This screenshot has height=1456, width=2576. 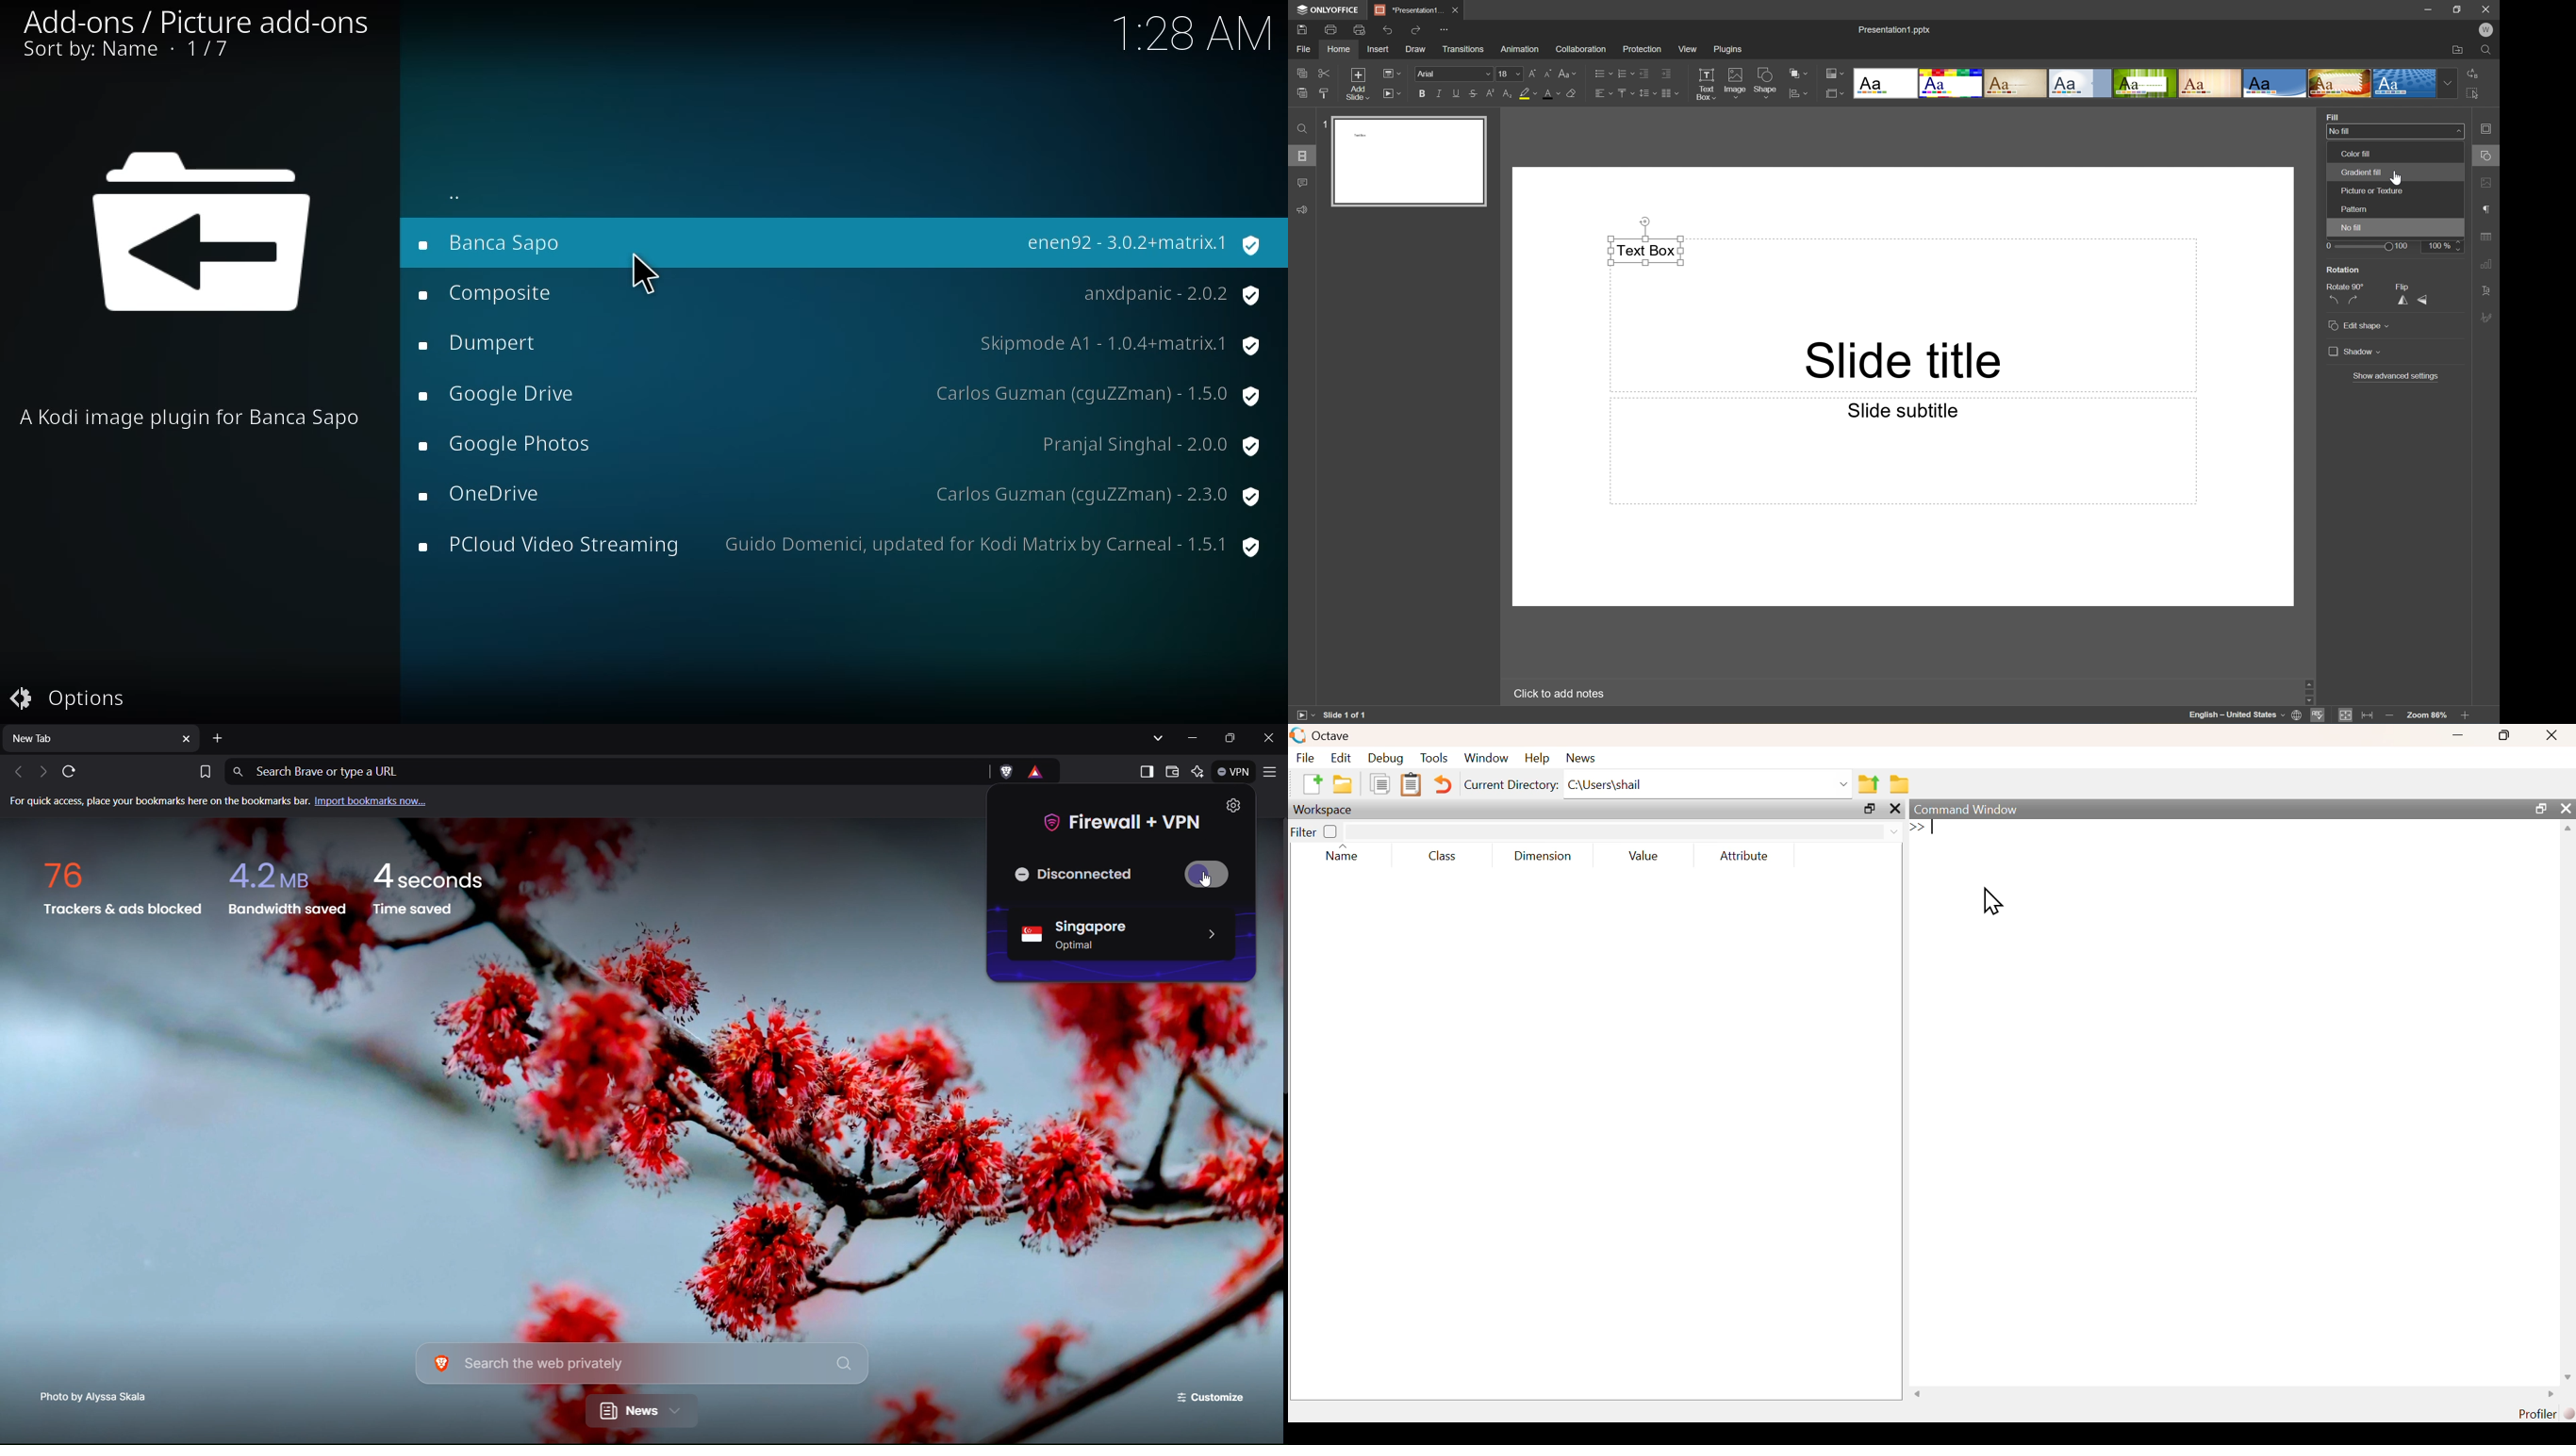 What do you see at coordinates (1471, 93) in the screenshot?
I see `Strikethrough` at bounding box center [1471, 93].